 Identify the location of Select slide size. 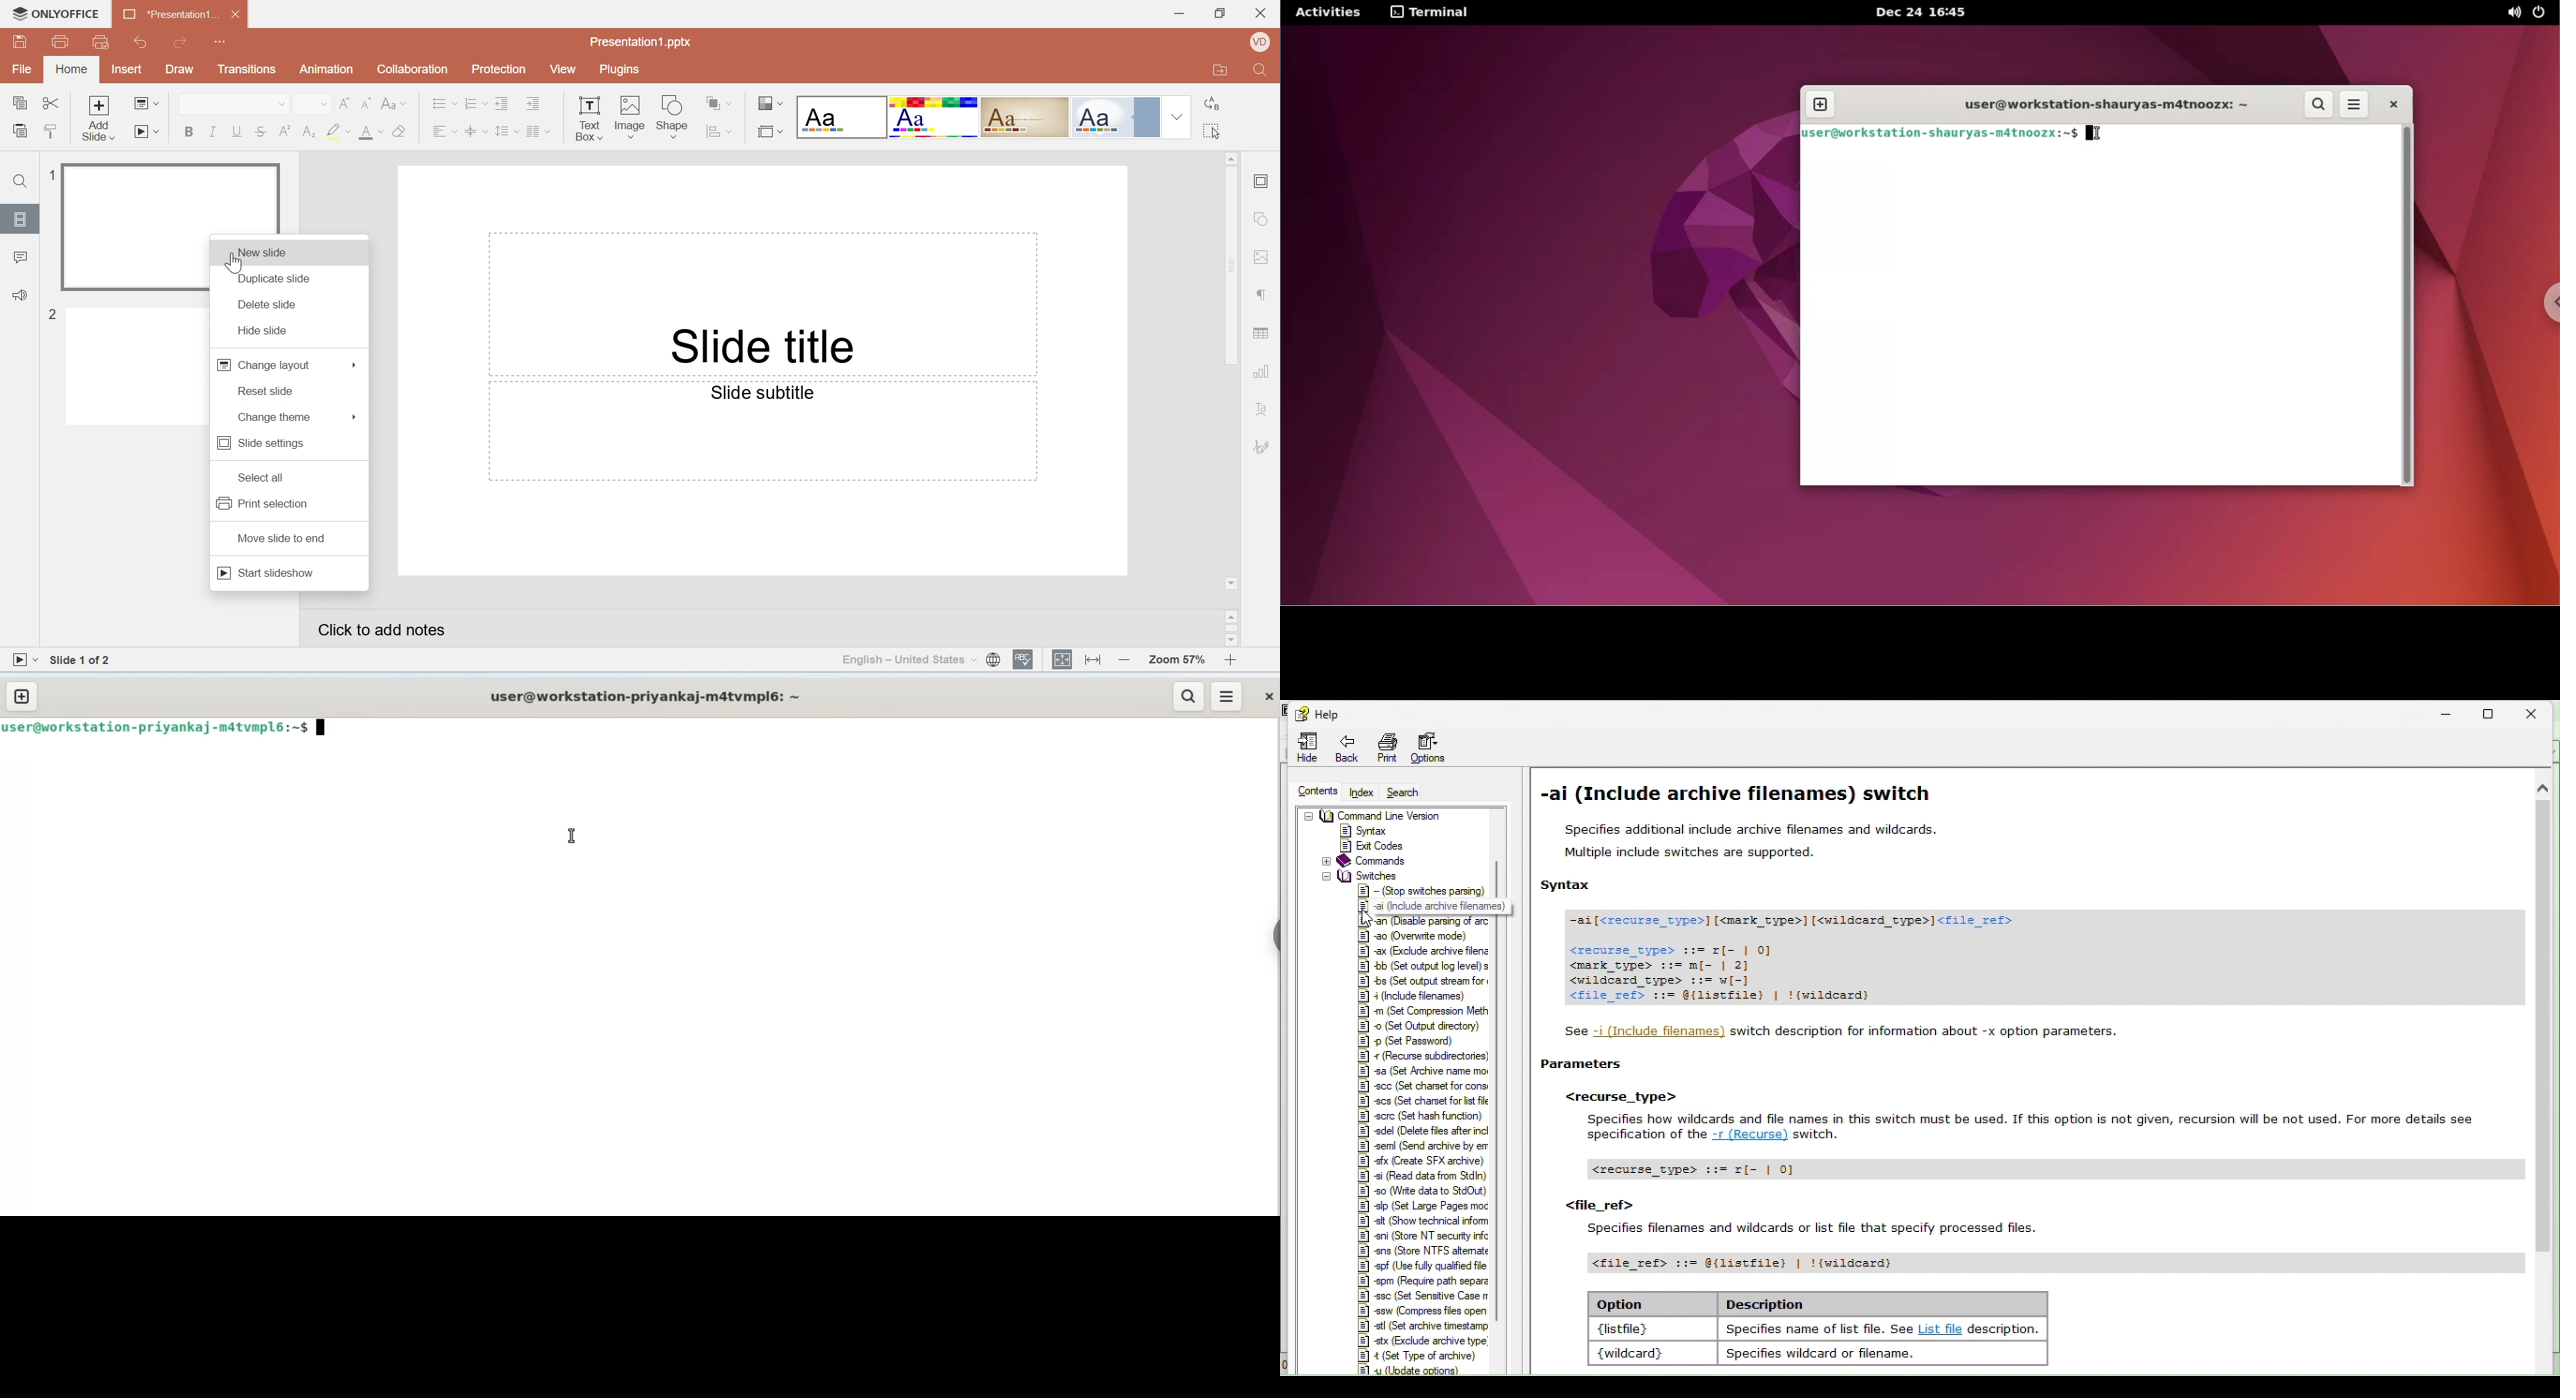
(769, 129).